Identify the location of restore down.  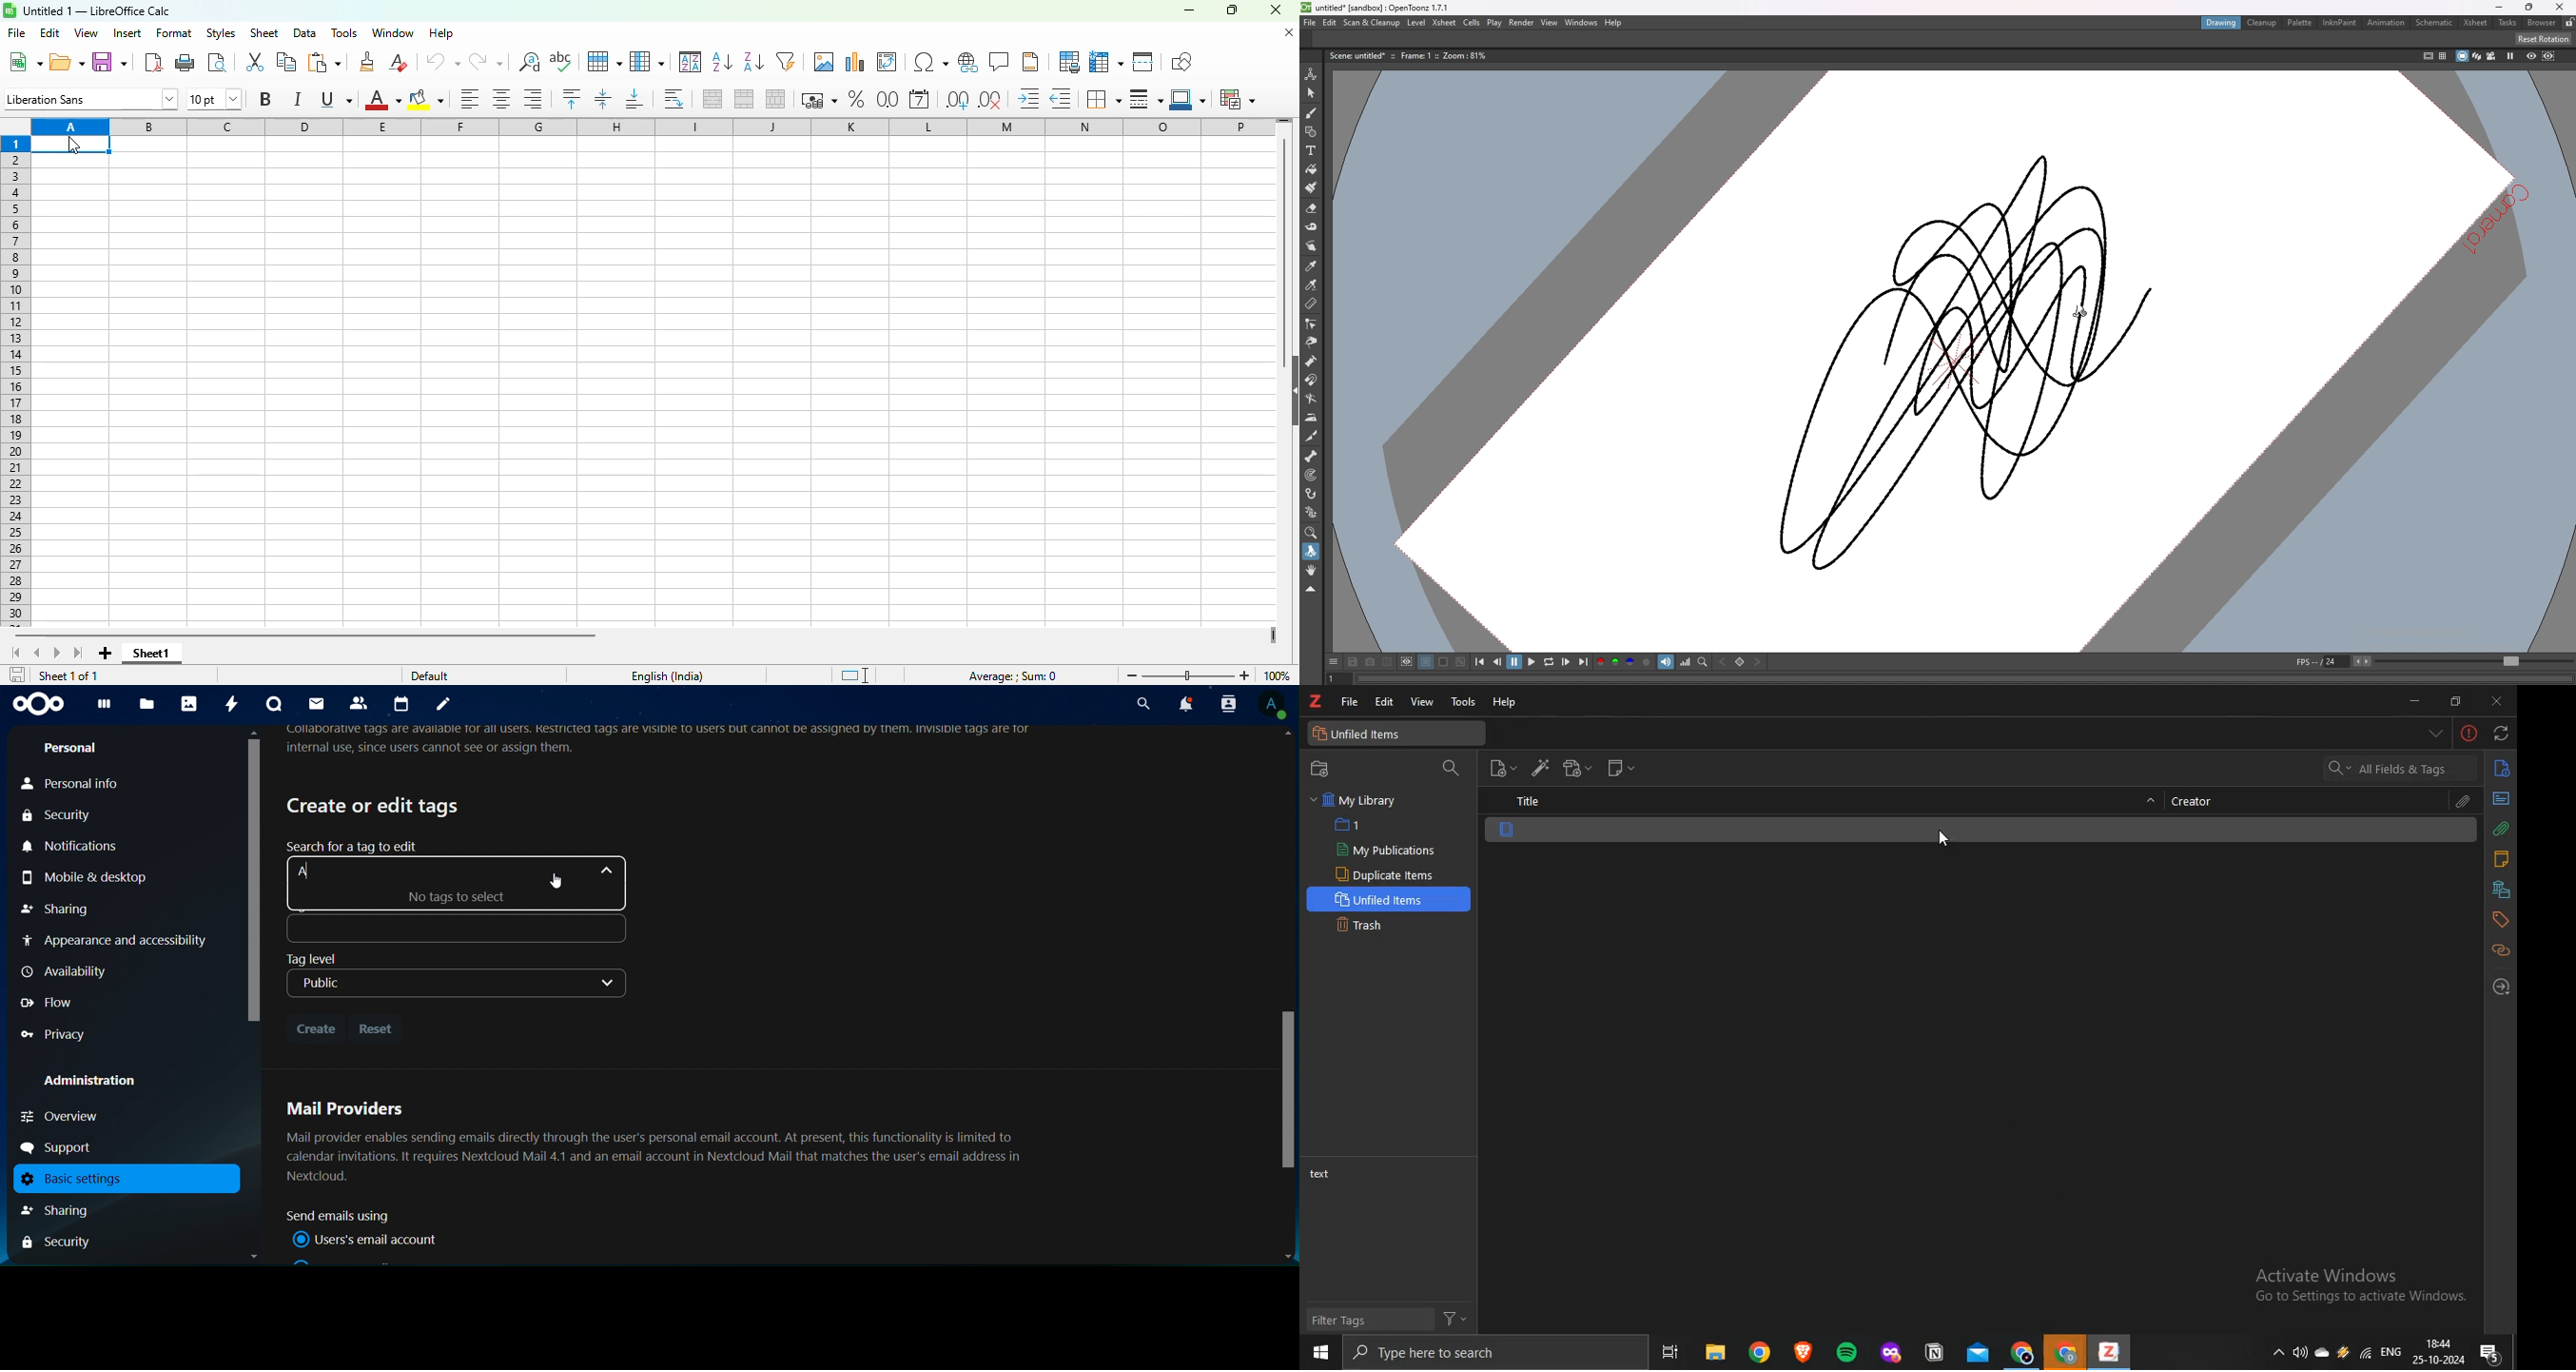
(2459, 701).